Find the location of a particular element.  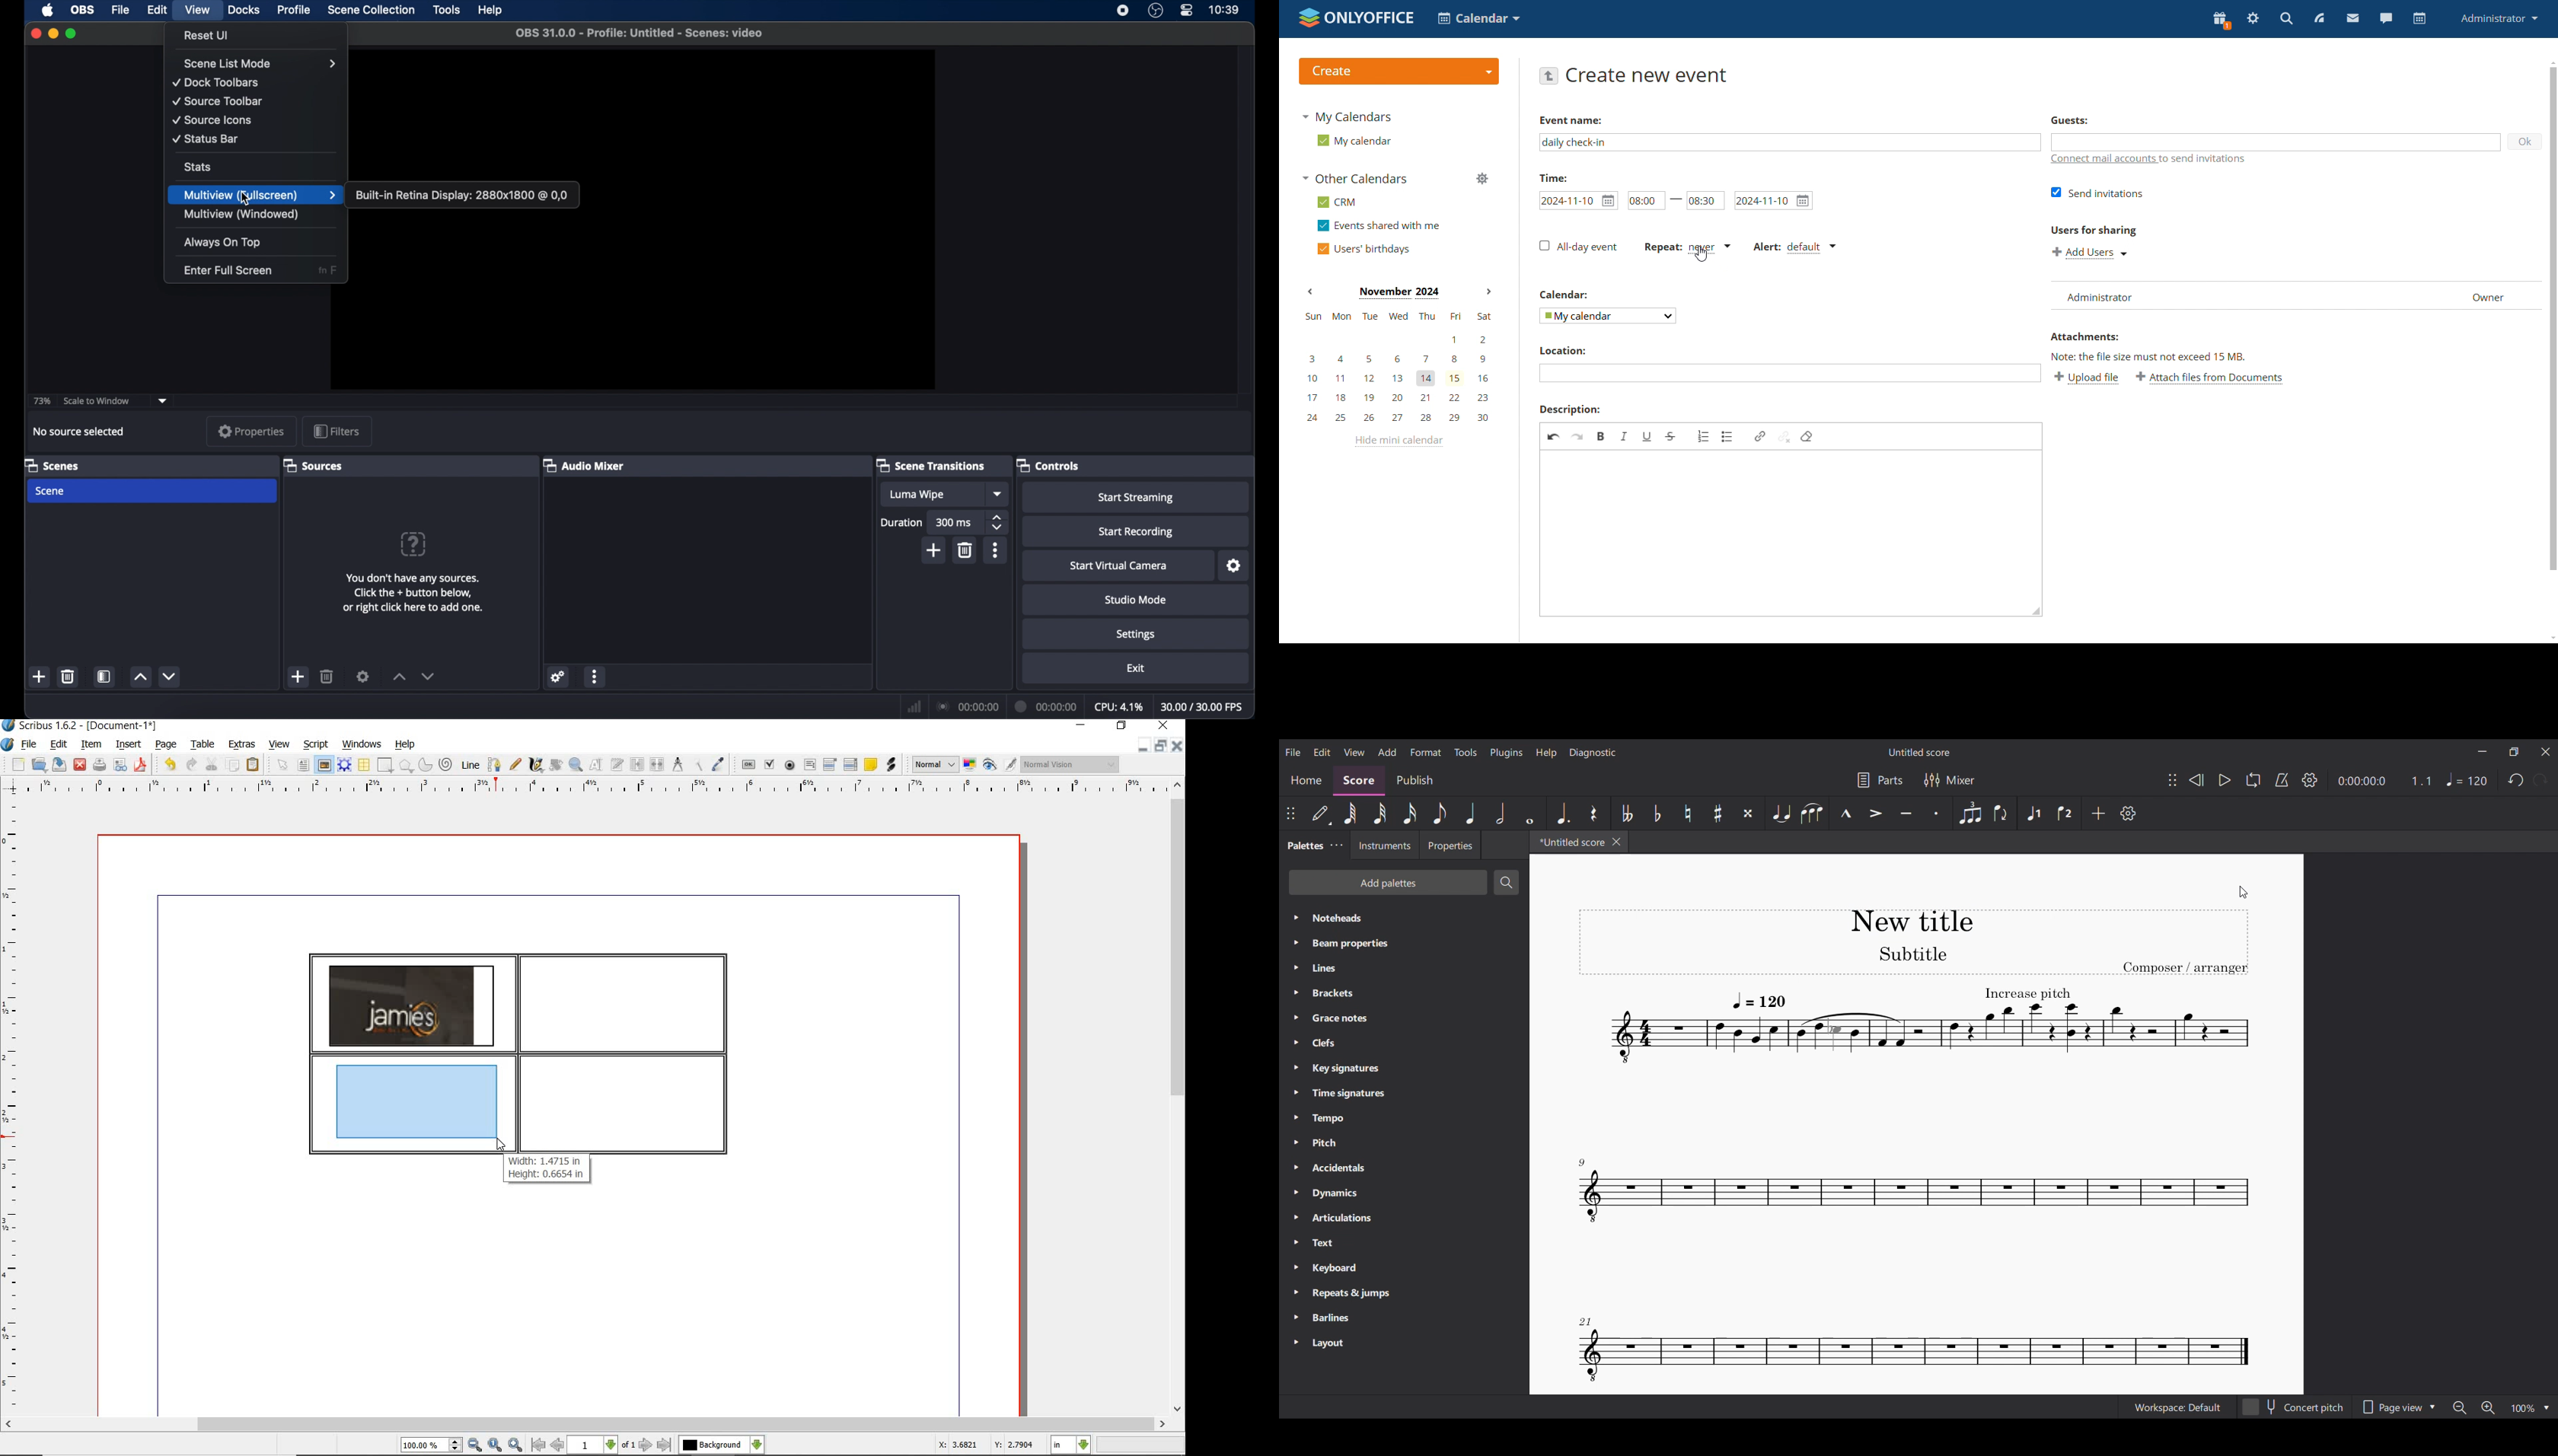

Marcato is located at coordinates (1845, 813).